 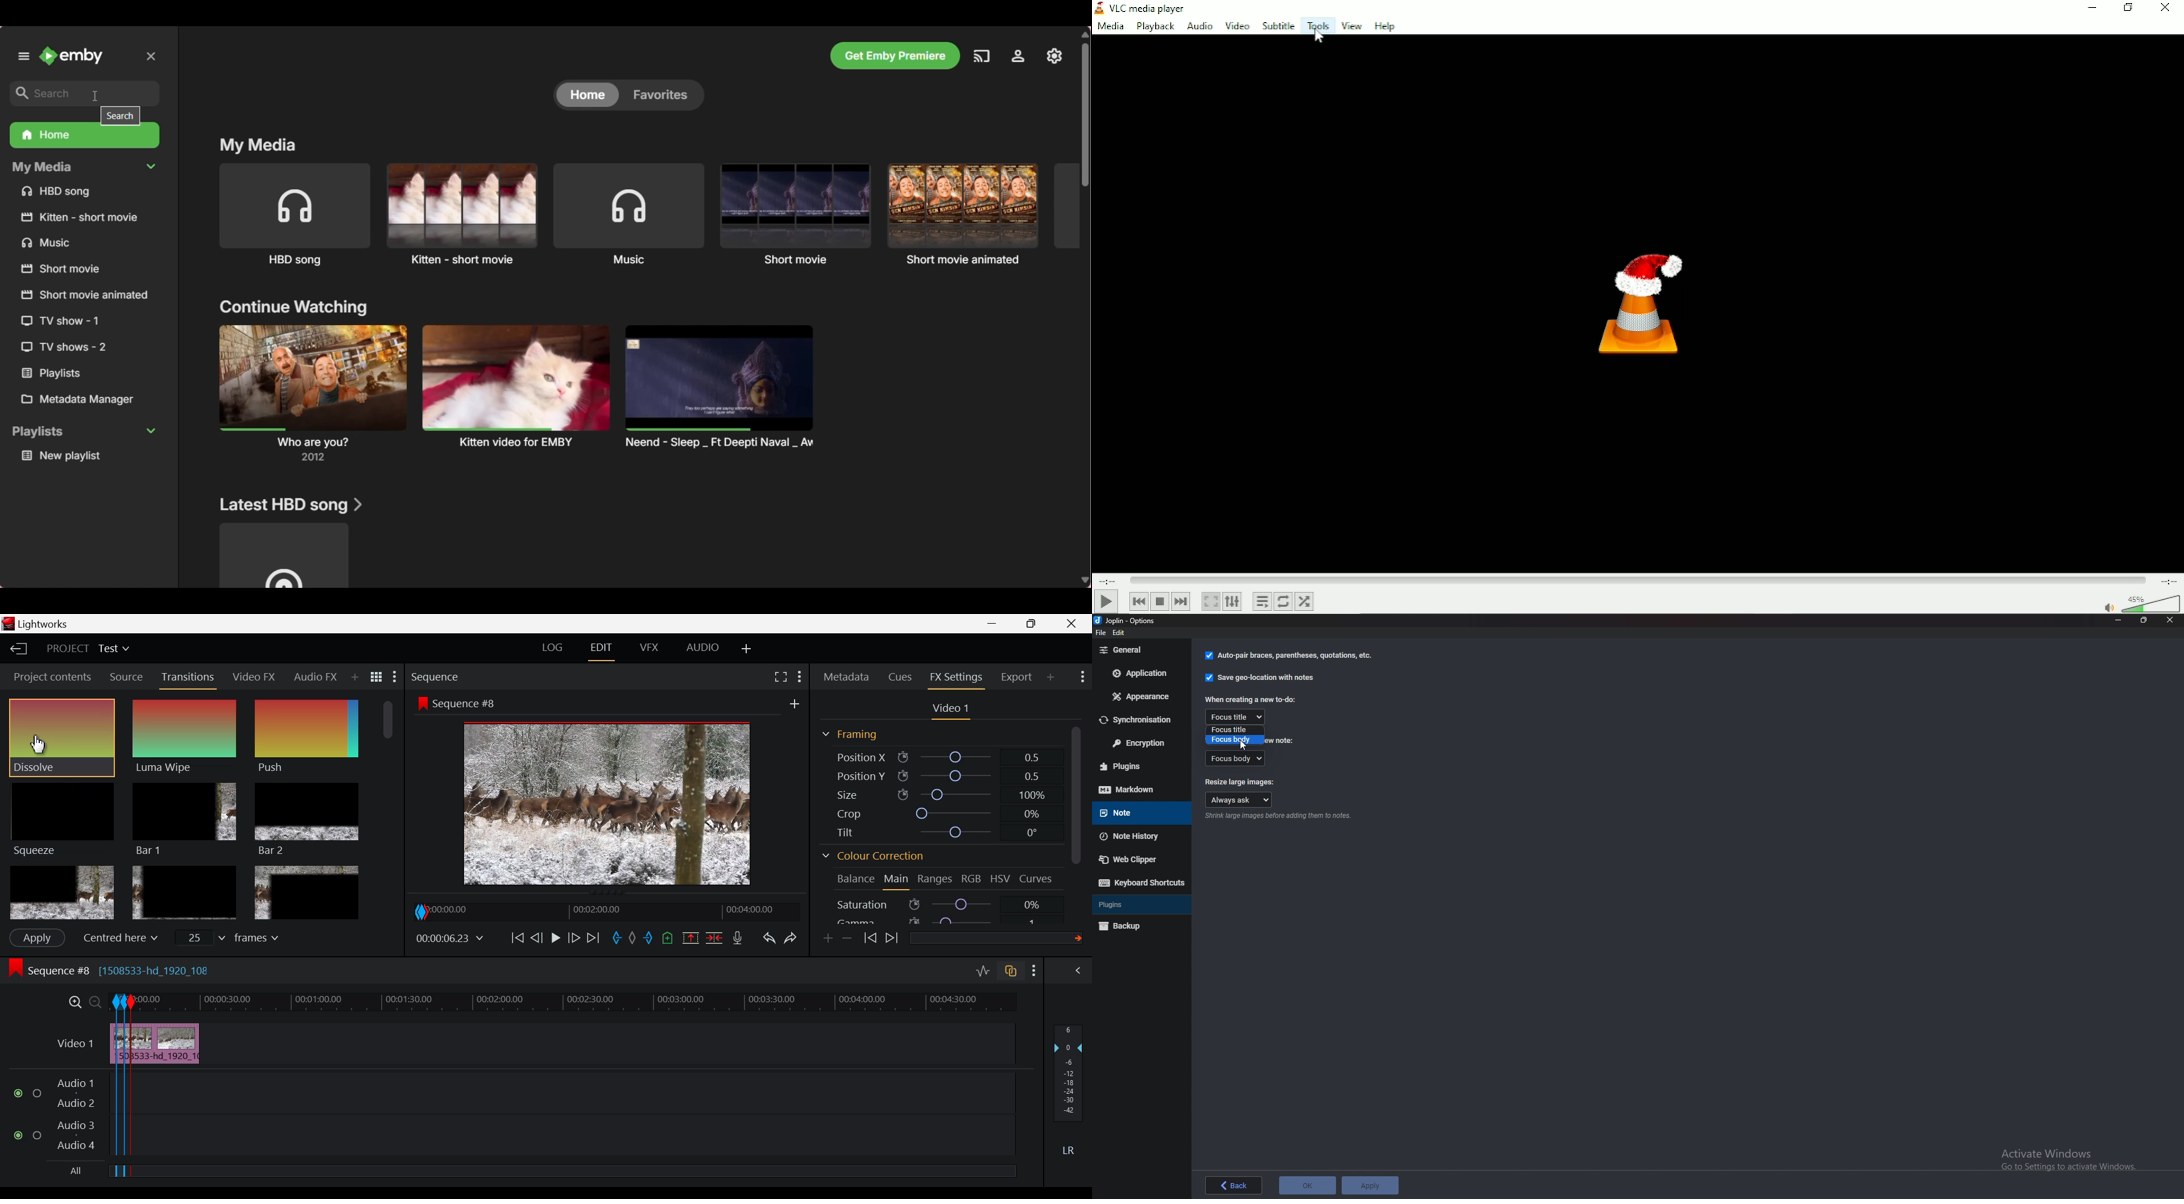 I want to click on edit, so click(x=1124, y=632).